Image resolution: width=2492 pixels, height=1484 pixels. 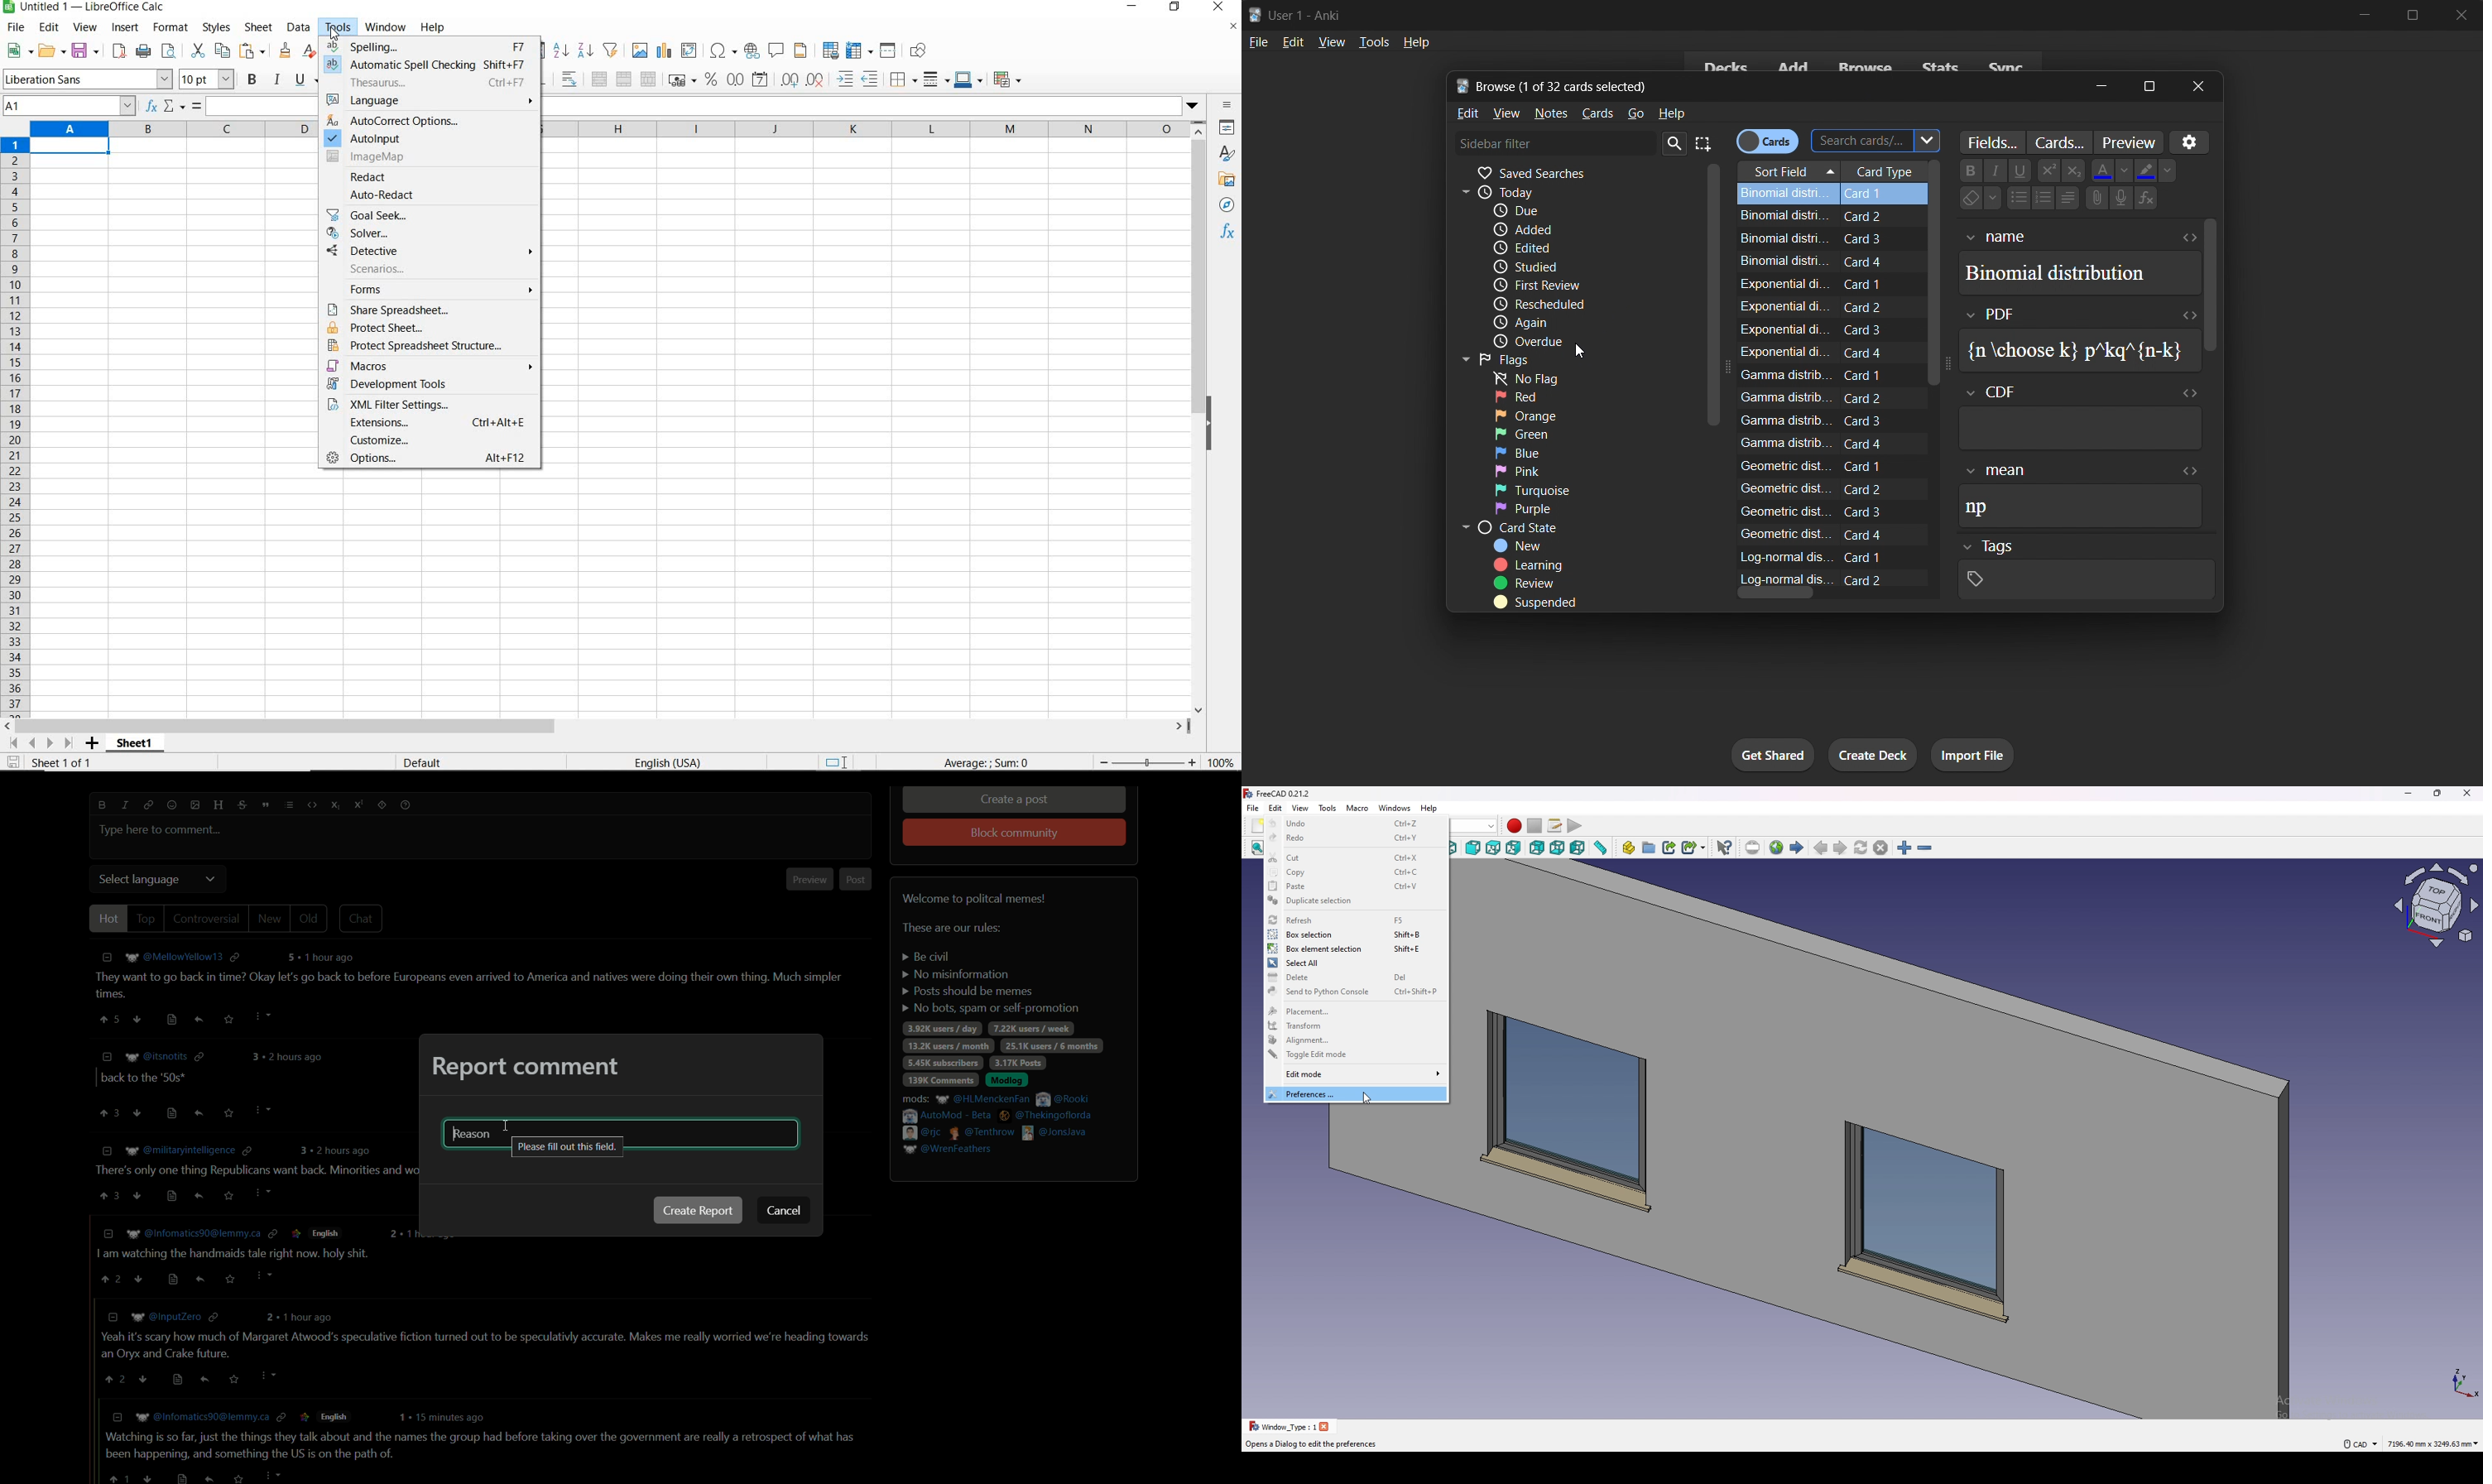 What do you see at coordinates (1227, 153) in the screenshot?
I see `STYLES` at bounding box center [1227, 153].